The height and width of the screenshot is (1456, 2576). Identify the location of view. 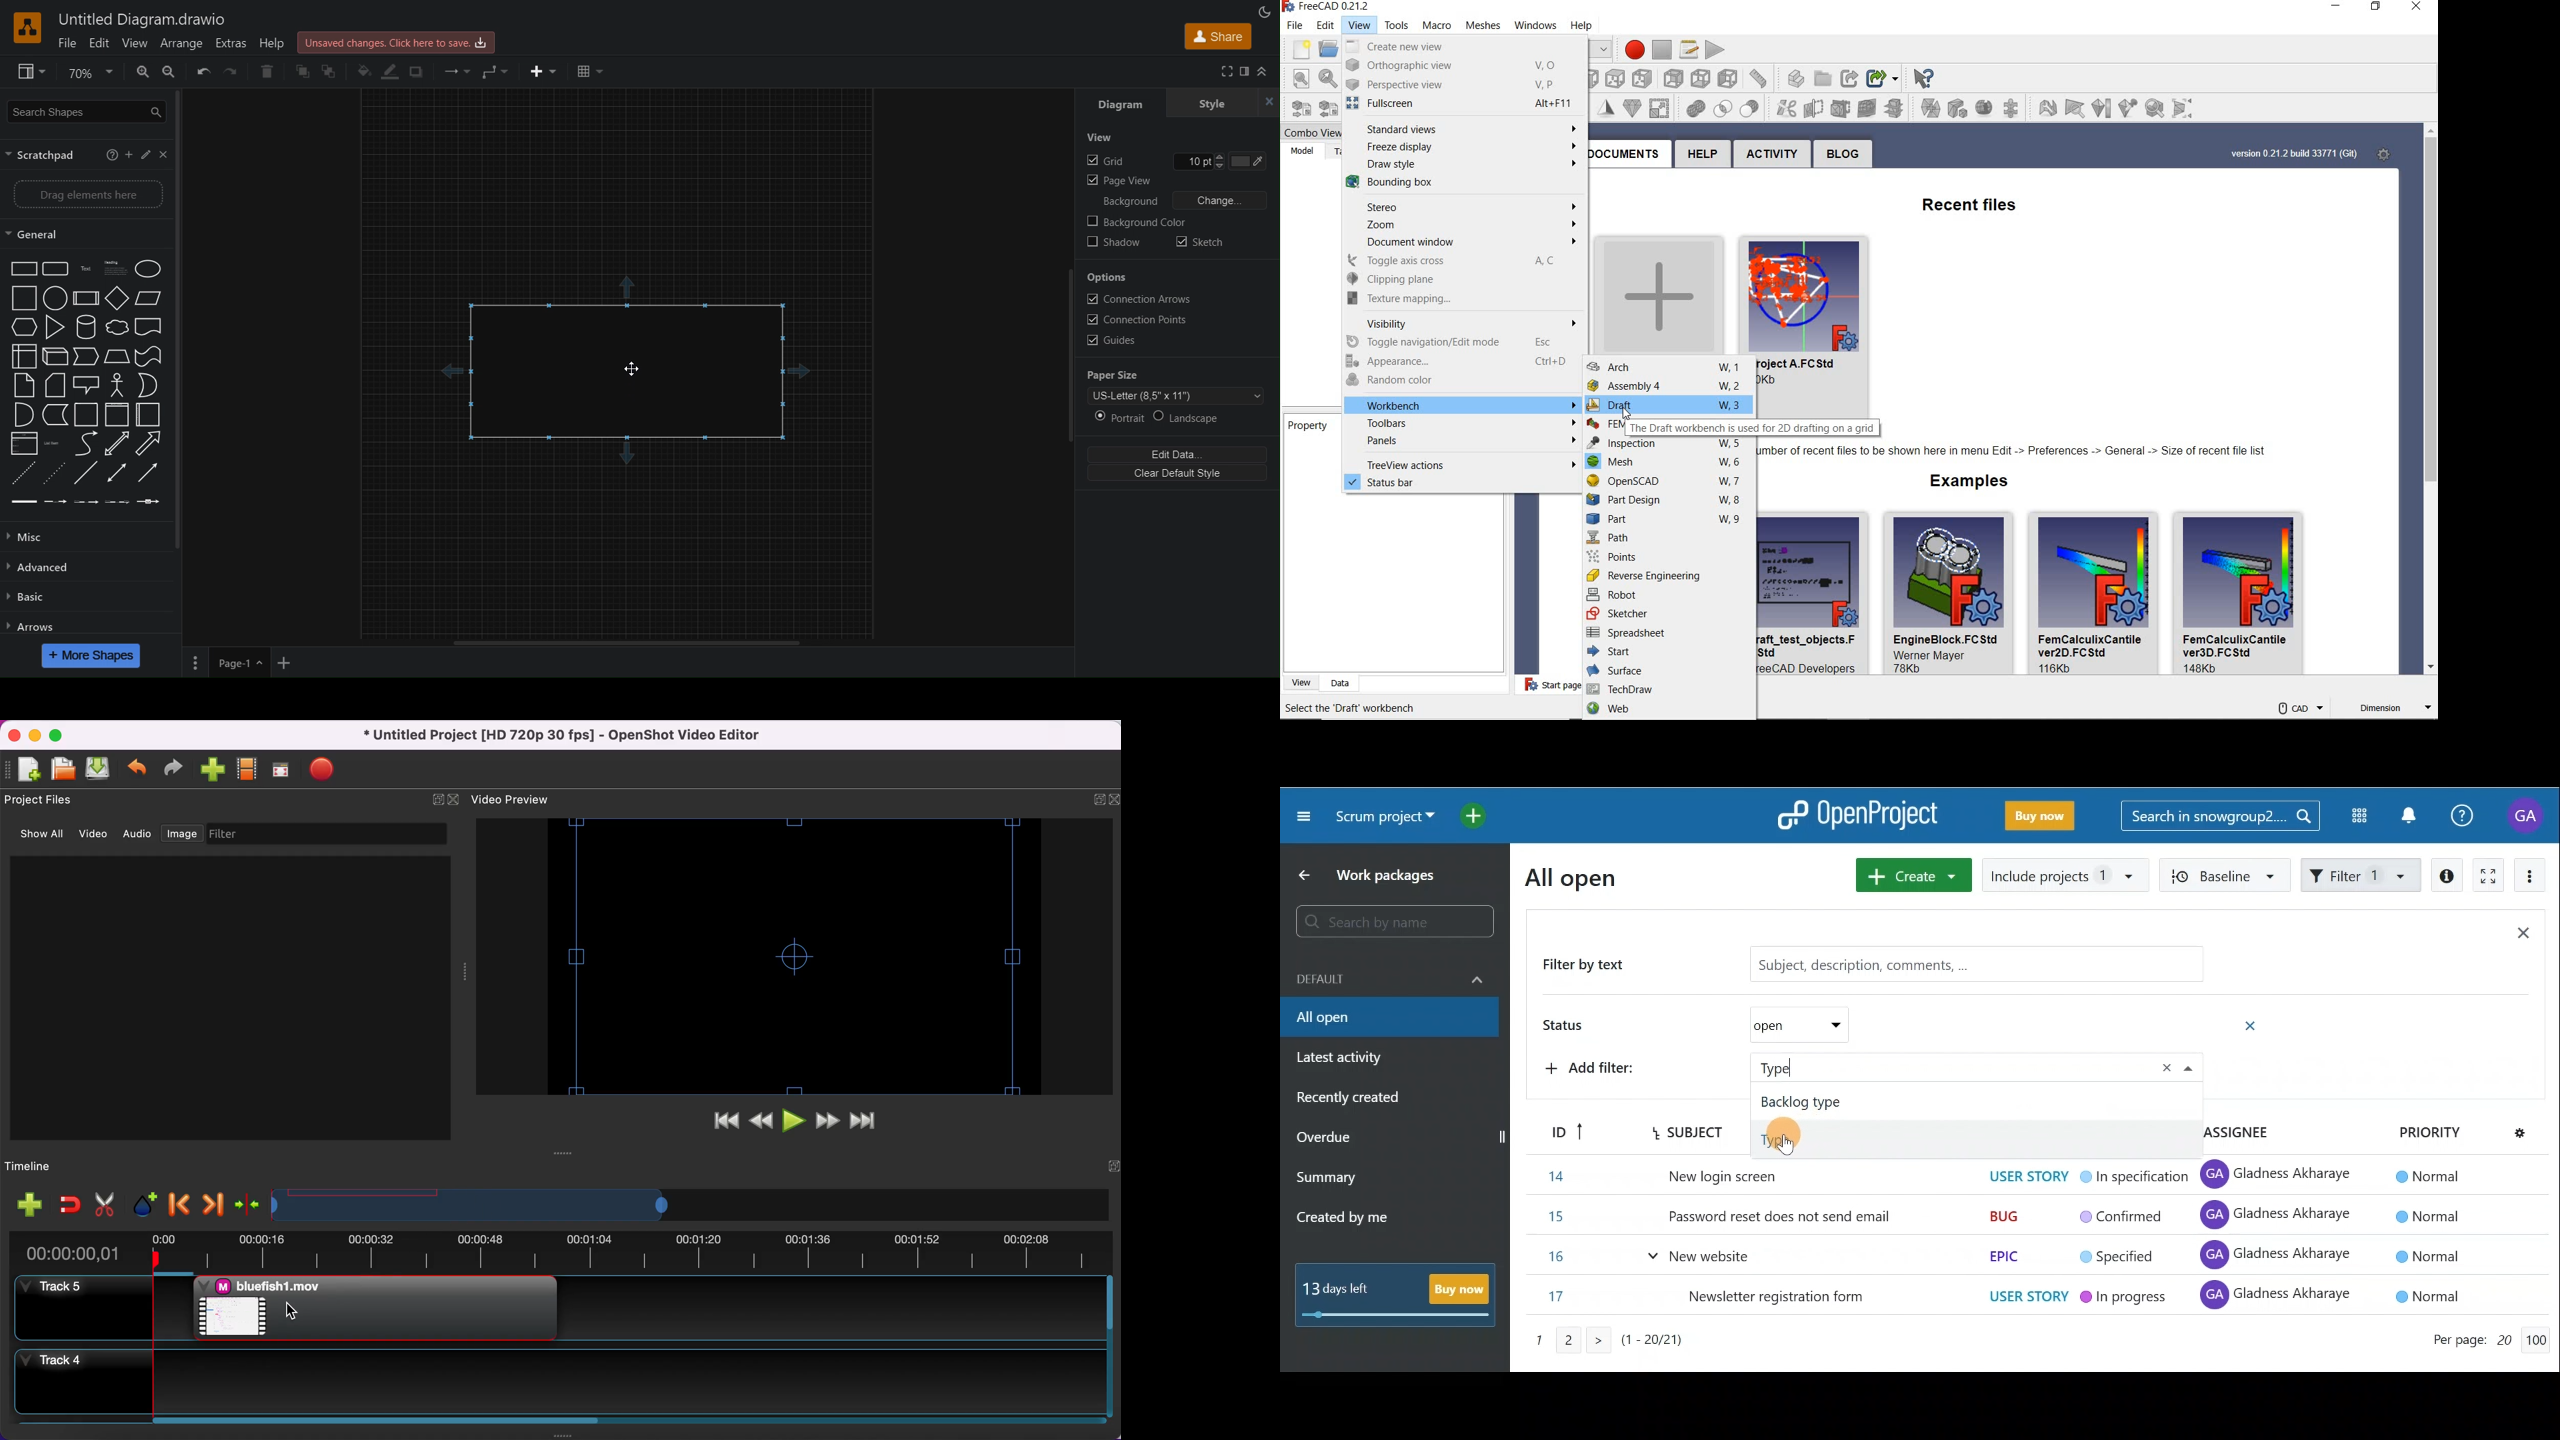
(1298, 683).